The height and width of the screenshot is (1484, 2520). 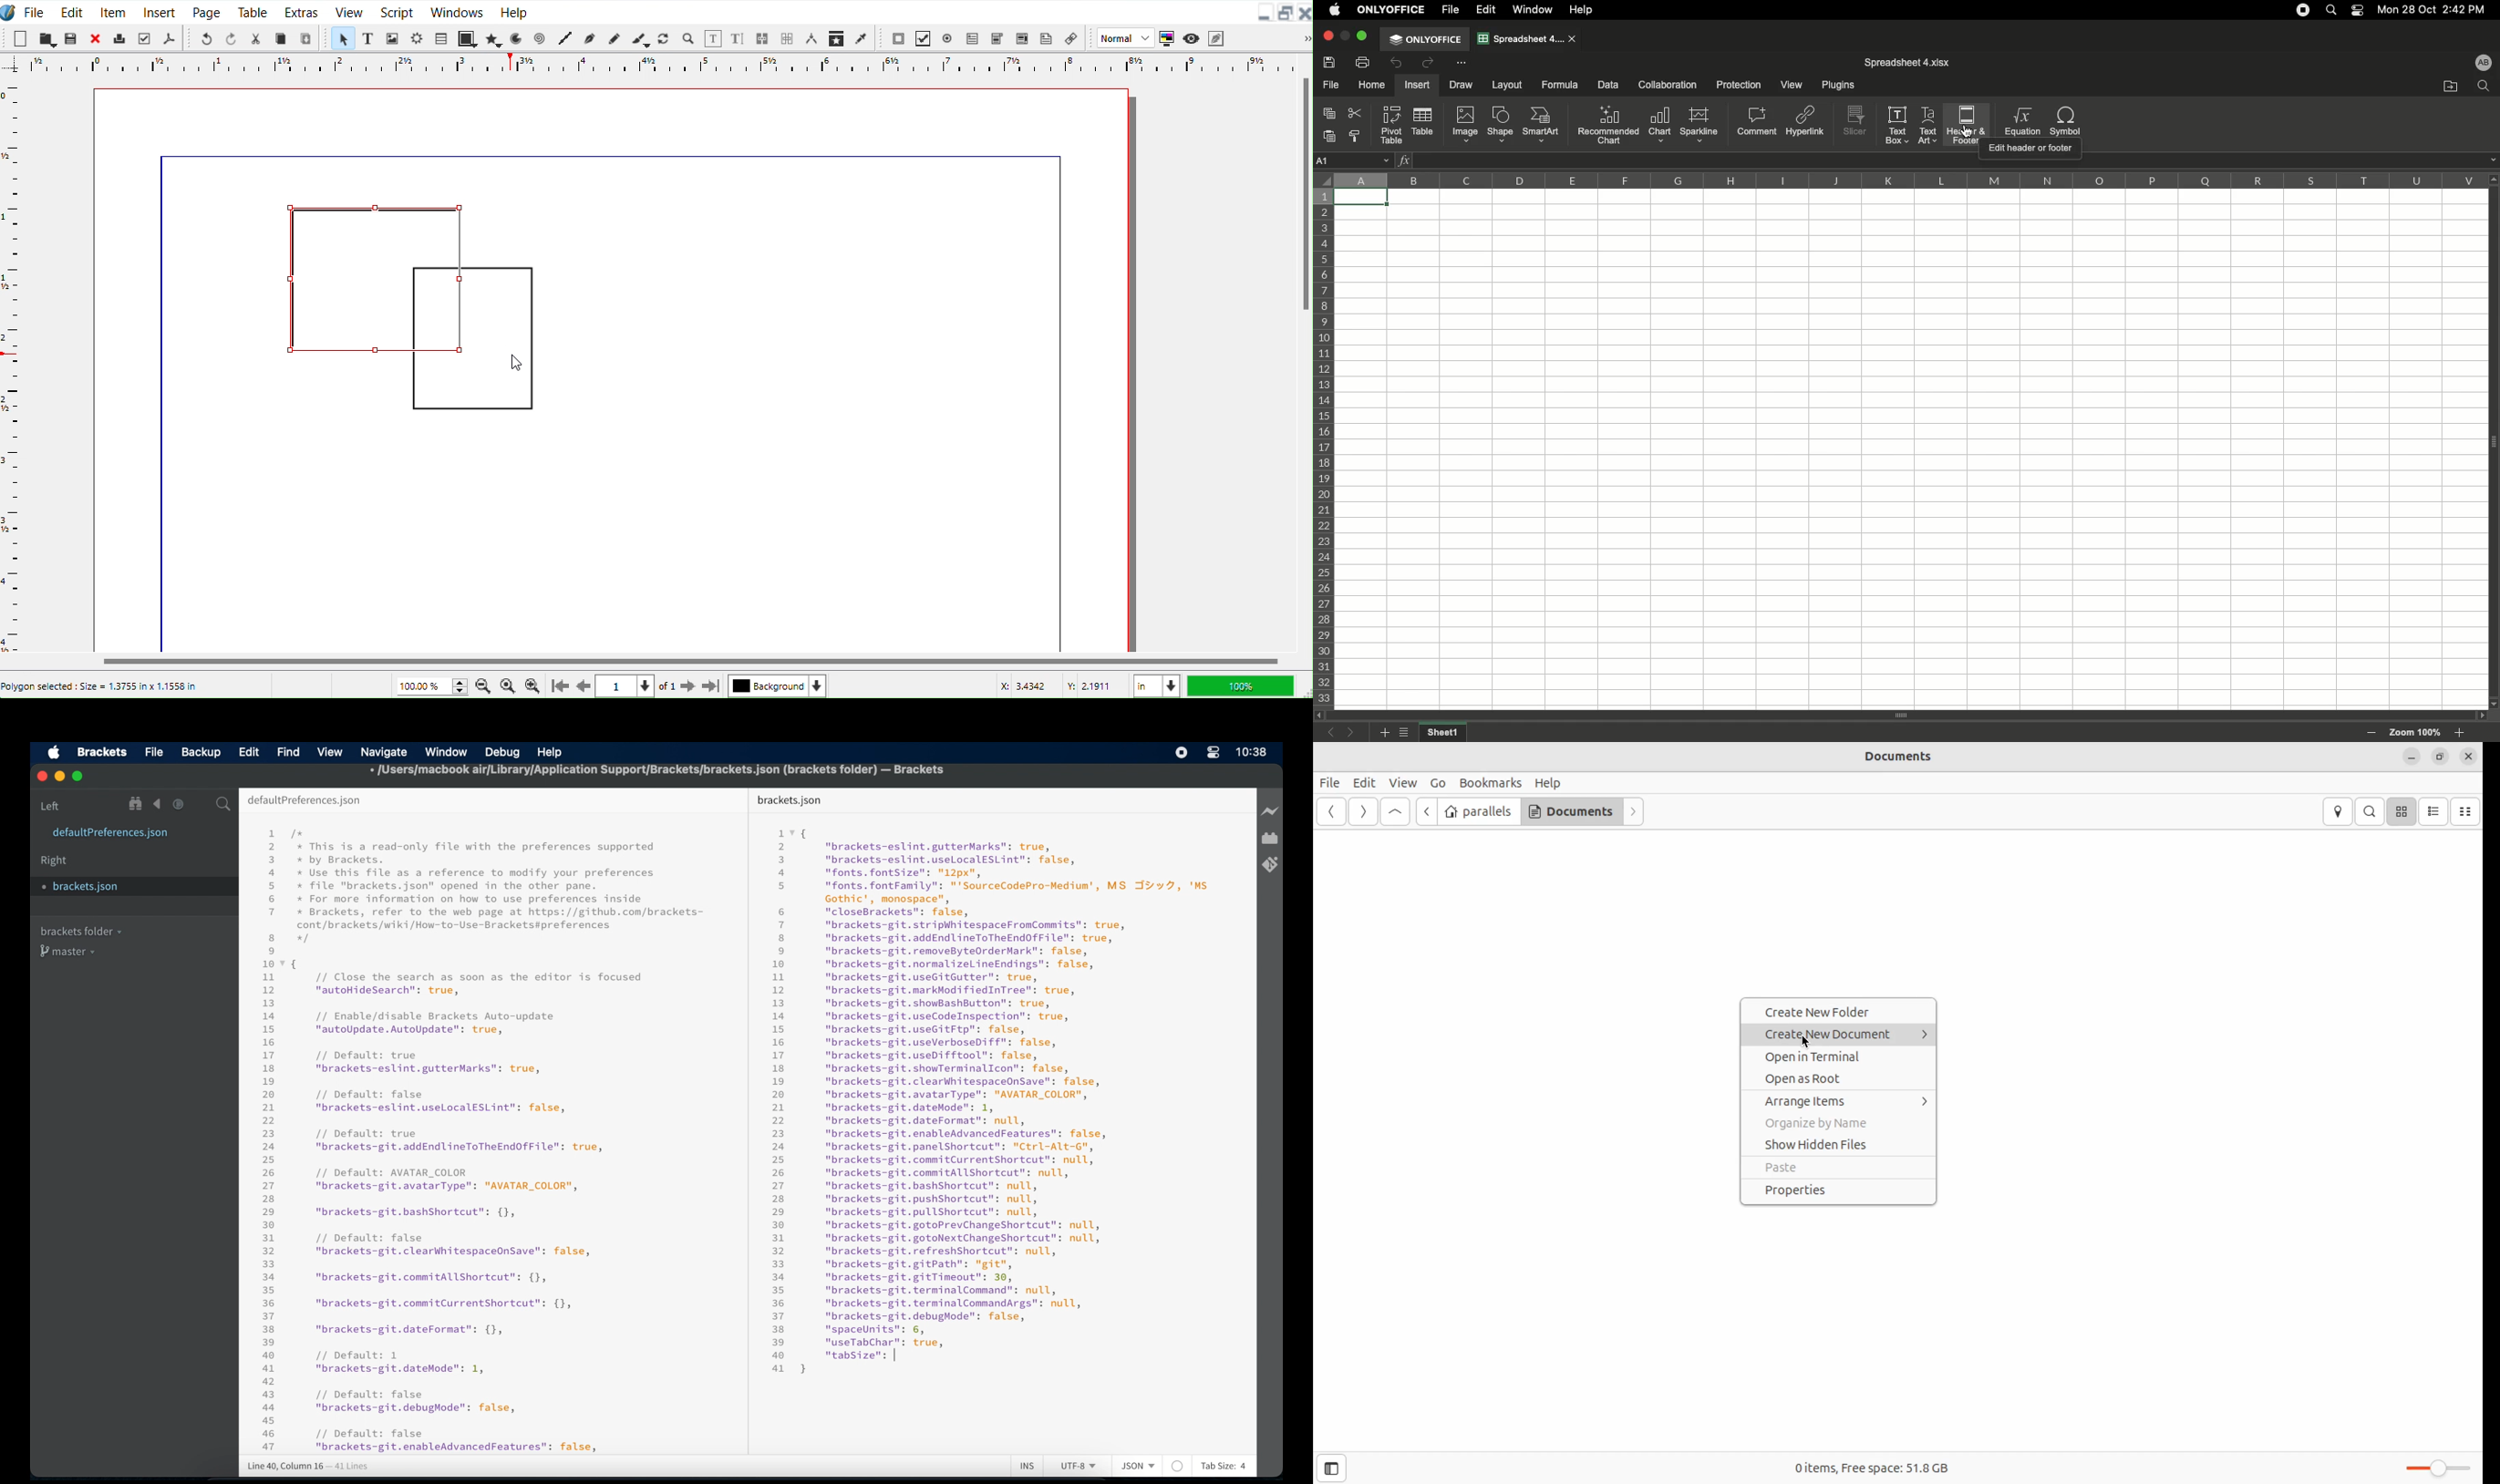 What do you see at coordinates (690, 687) in the screenshot?
I see `Go to next page` at bounding box center [690, 687].